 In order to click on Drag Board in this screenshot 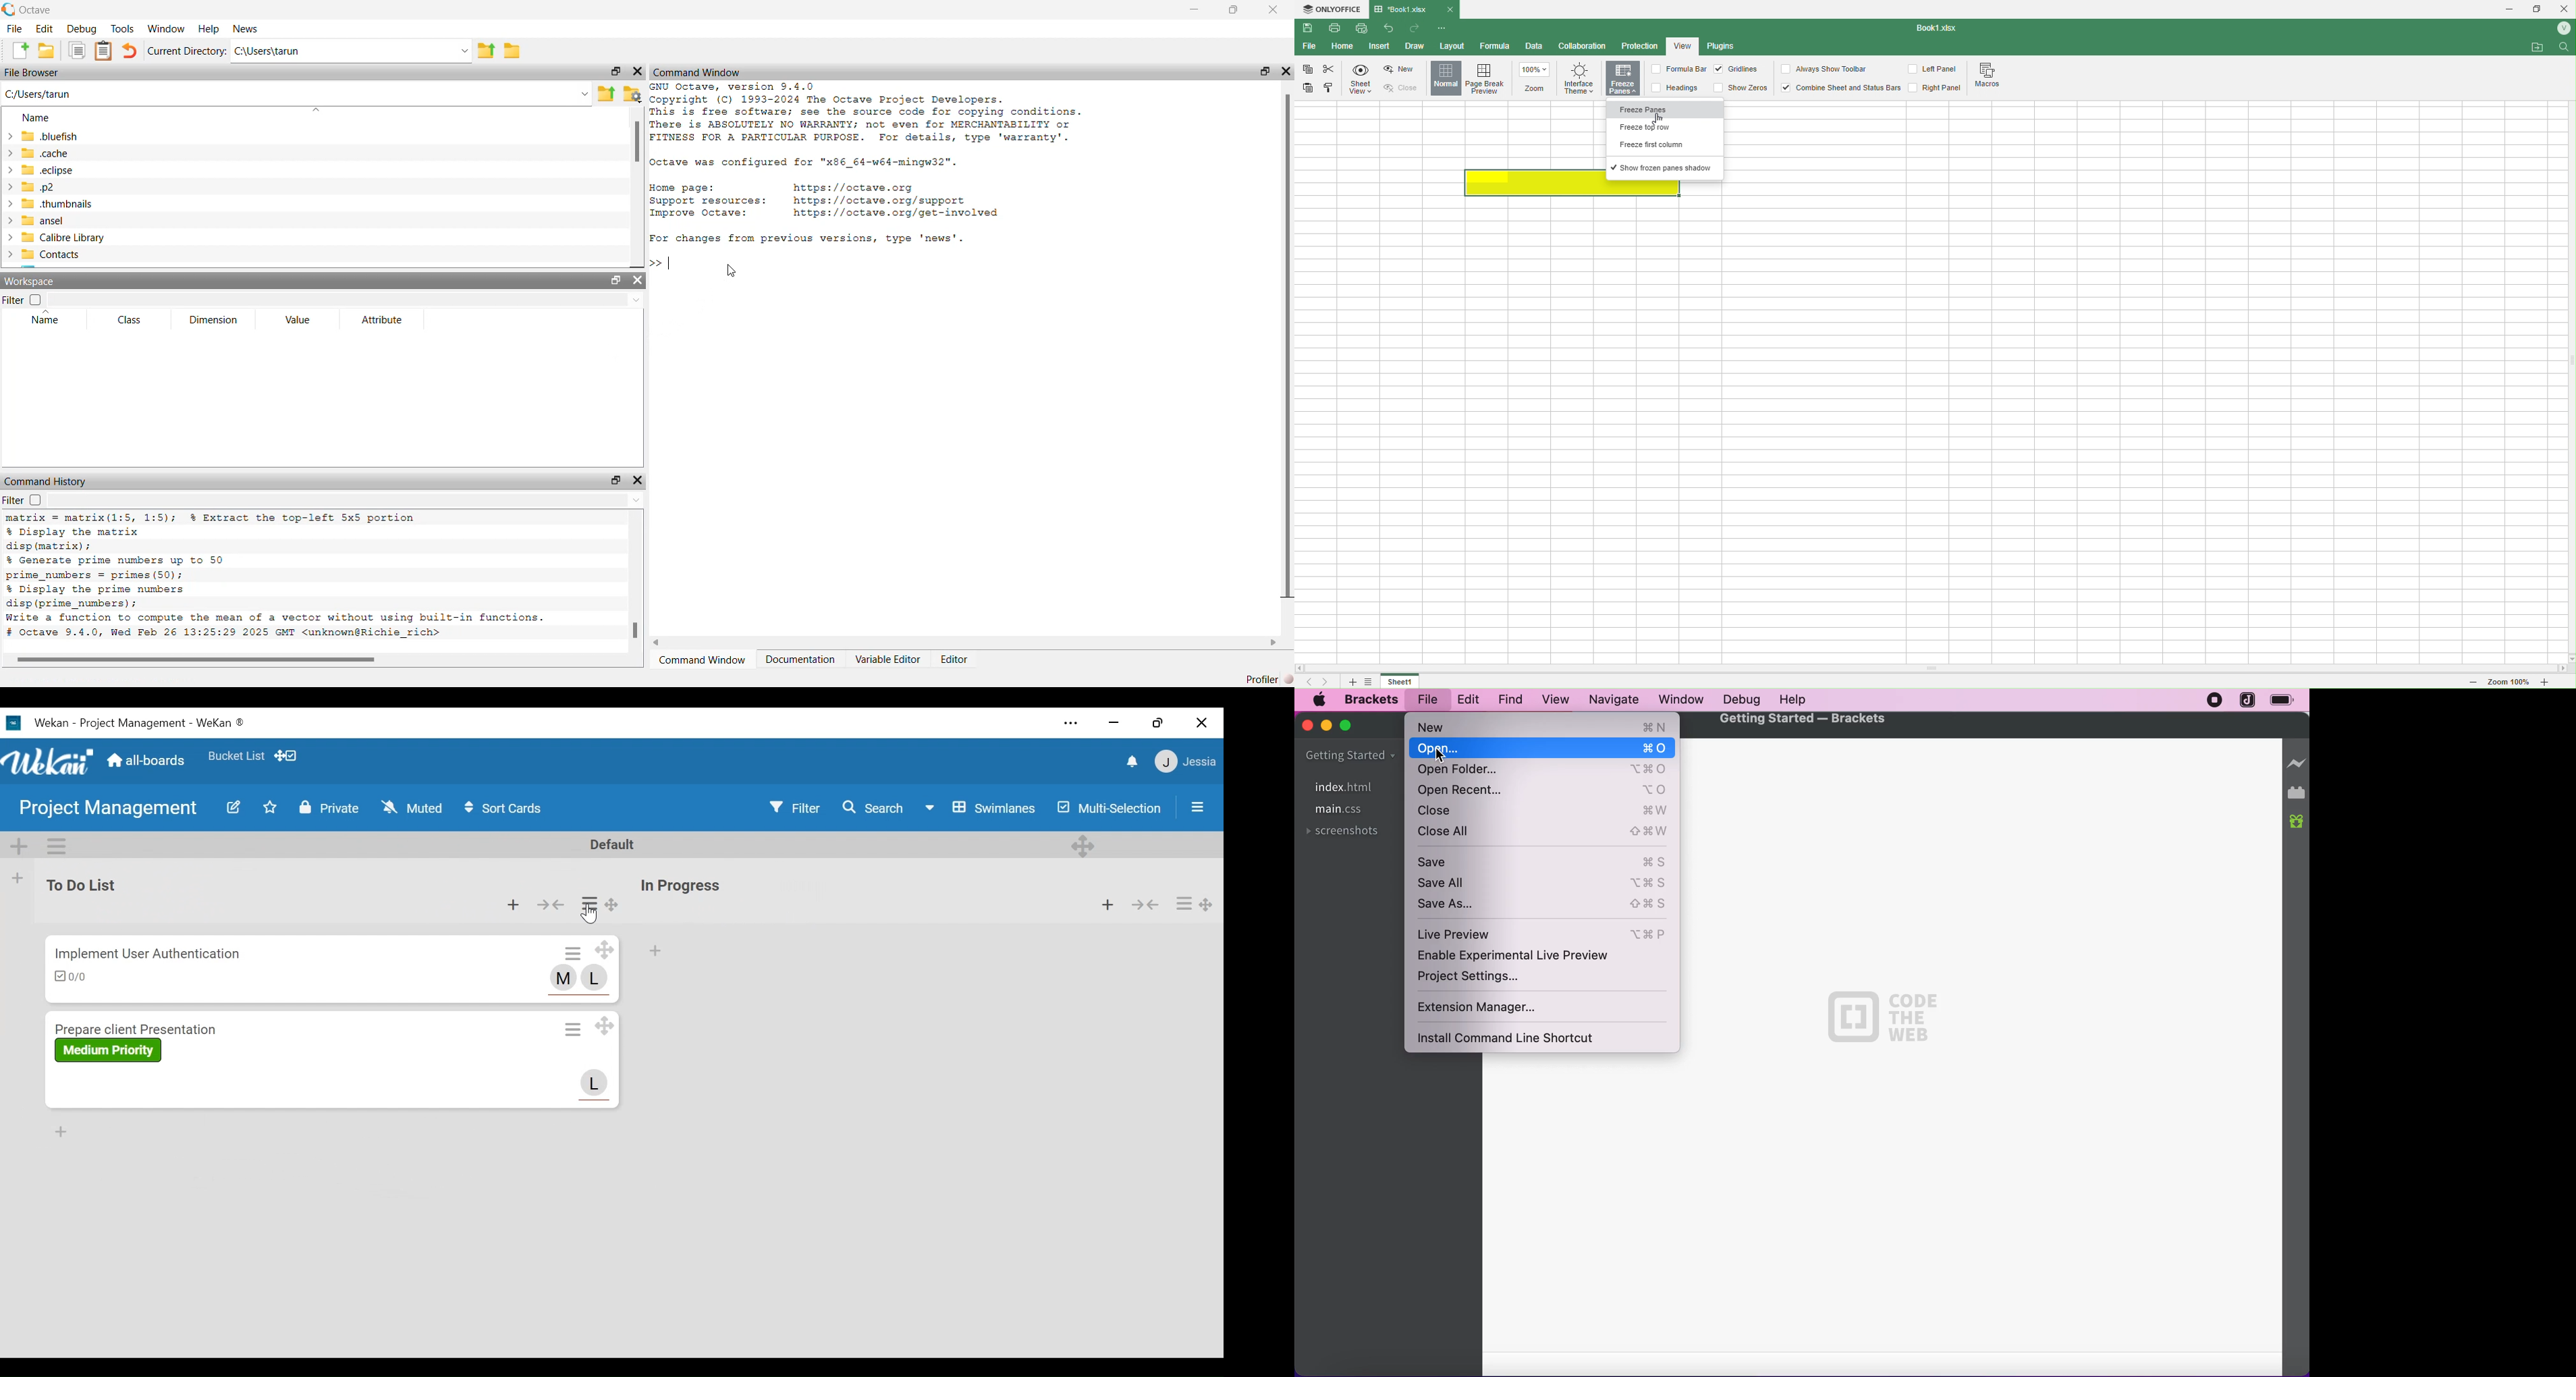, I will do `click(1208, 904)`.